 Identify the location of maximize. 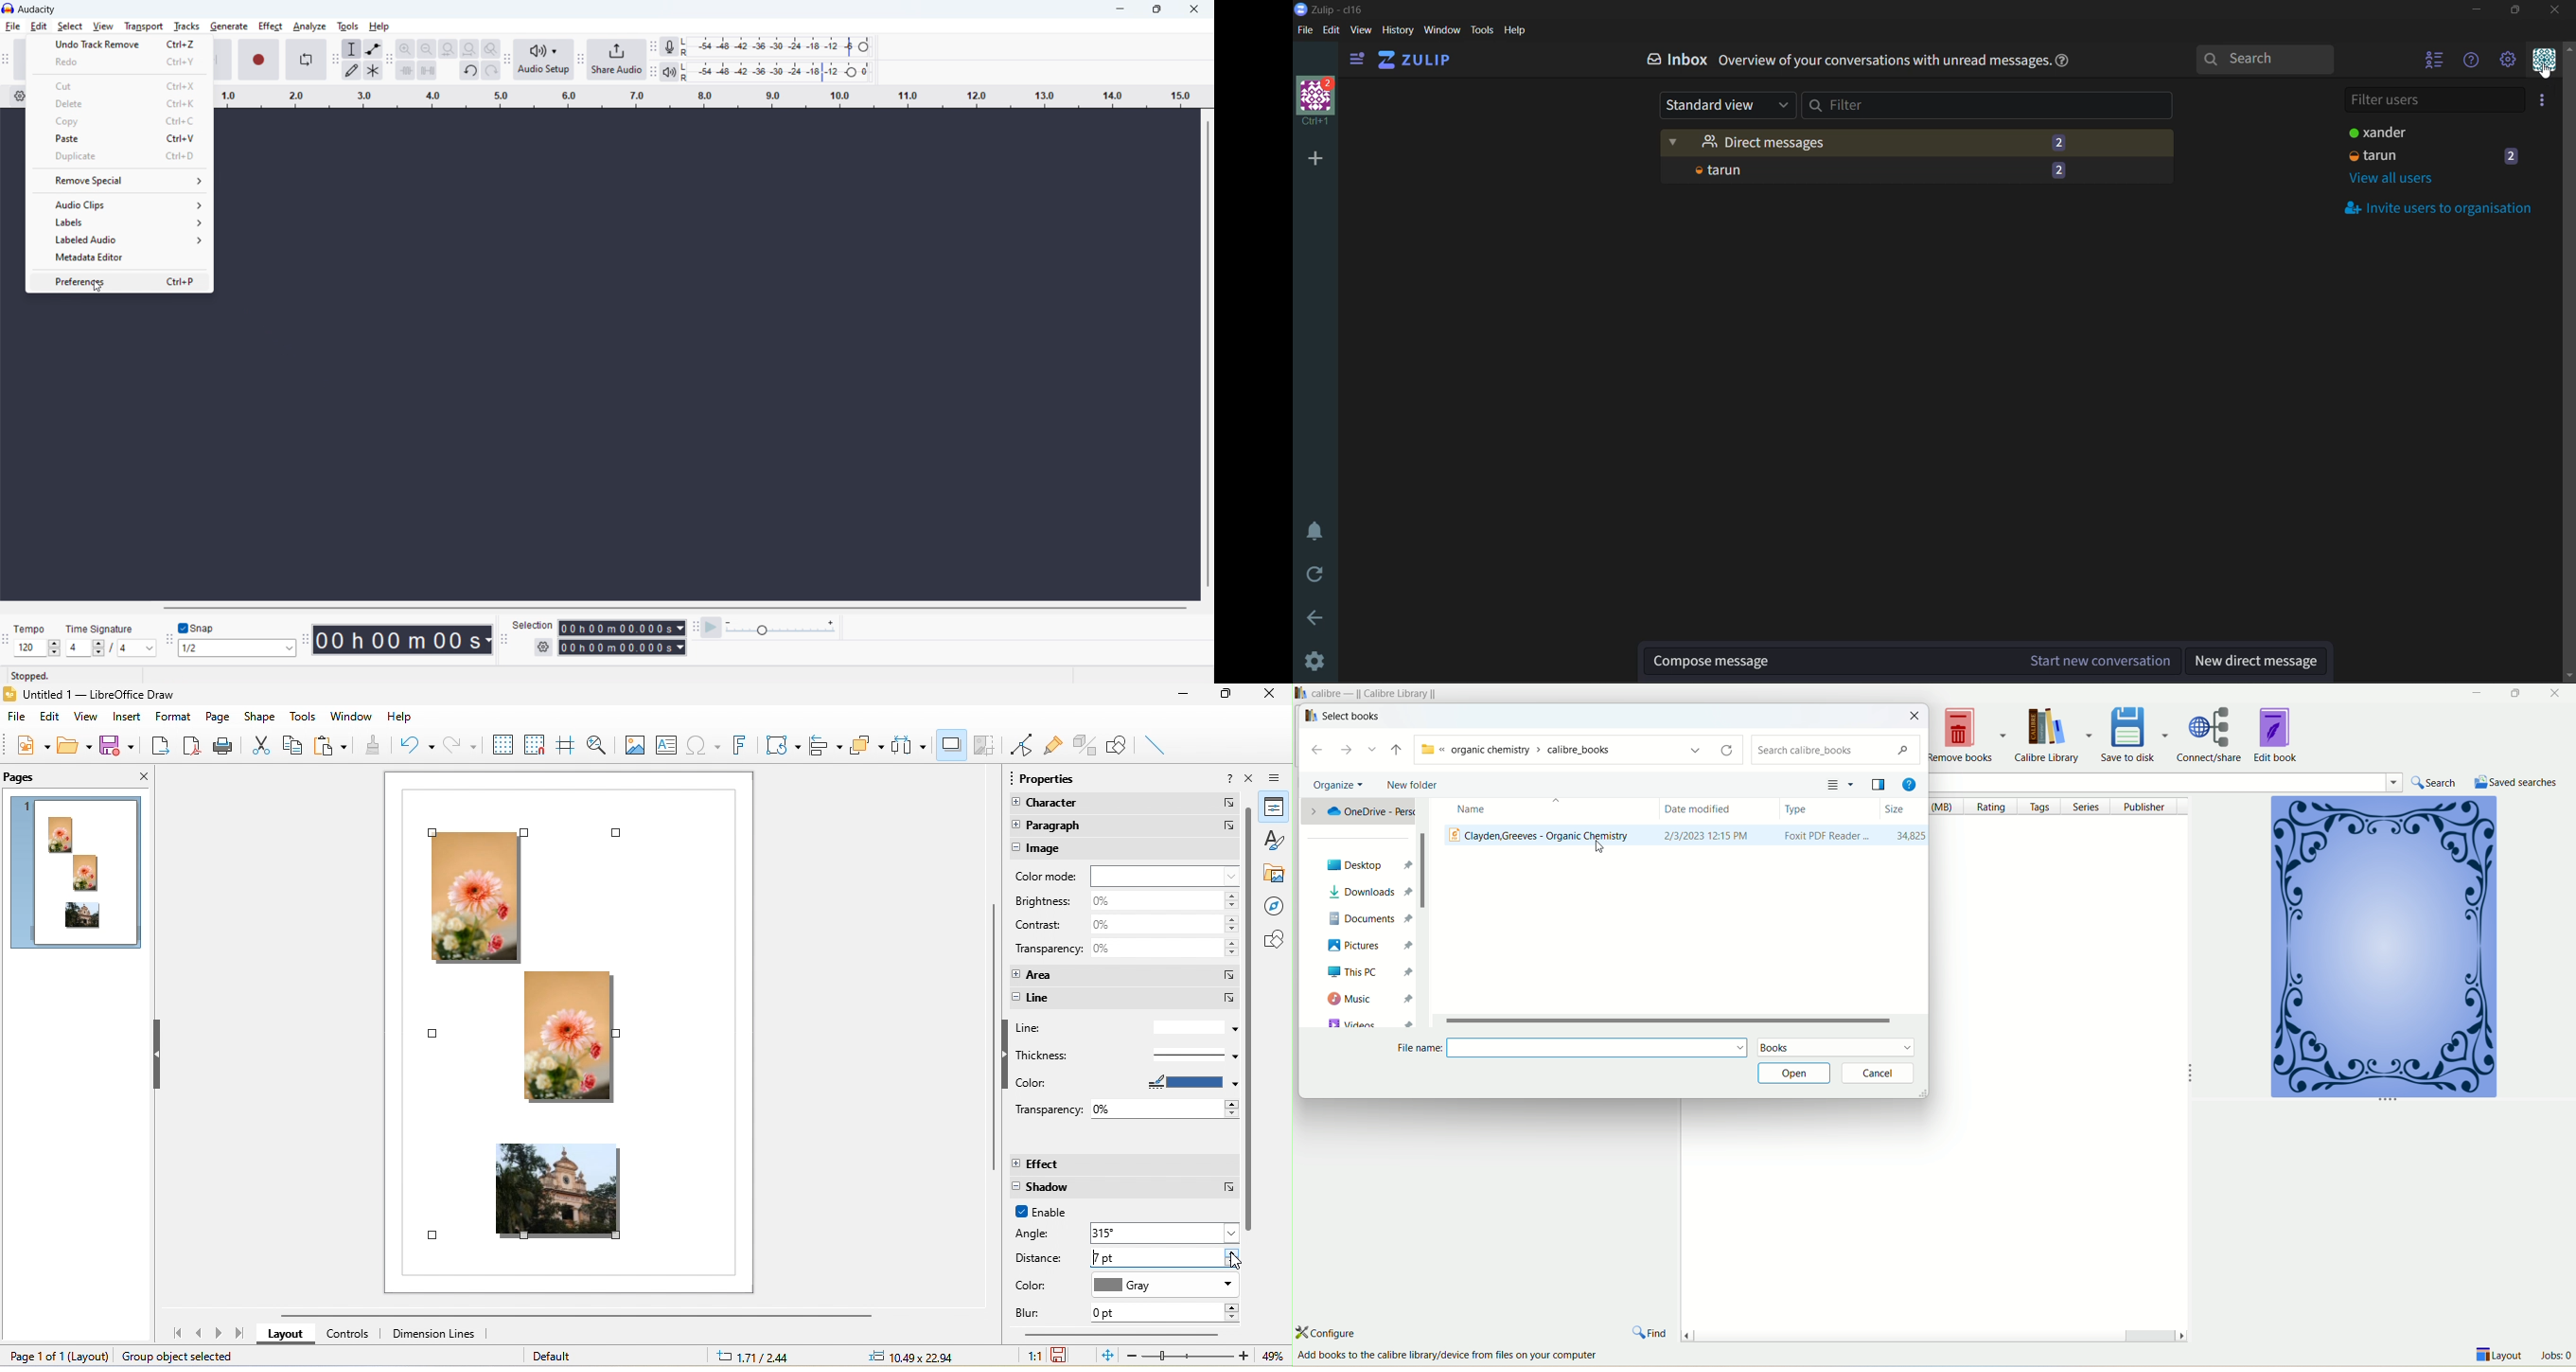
(1230, 695).